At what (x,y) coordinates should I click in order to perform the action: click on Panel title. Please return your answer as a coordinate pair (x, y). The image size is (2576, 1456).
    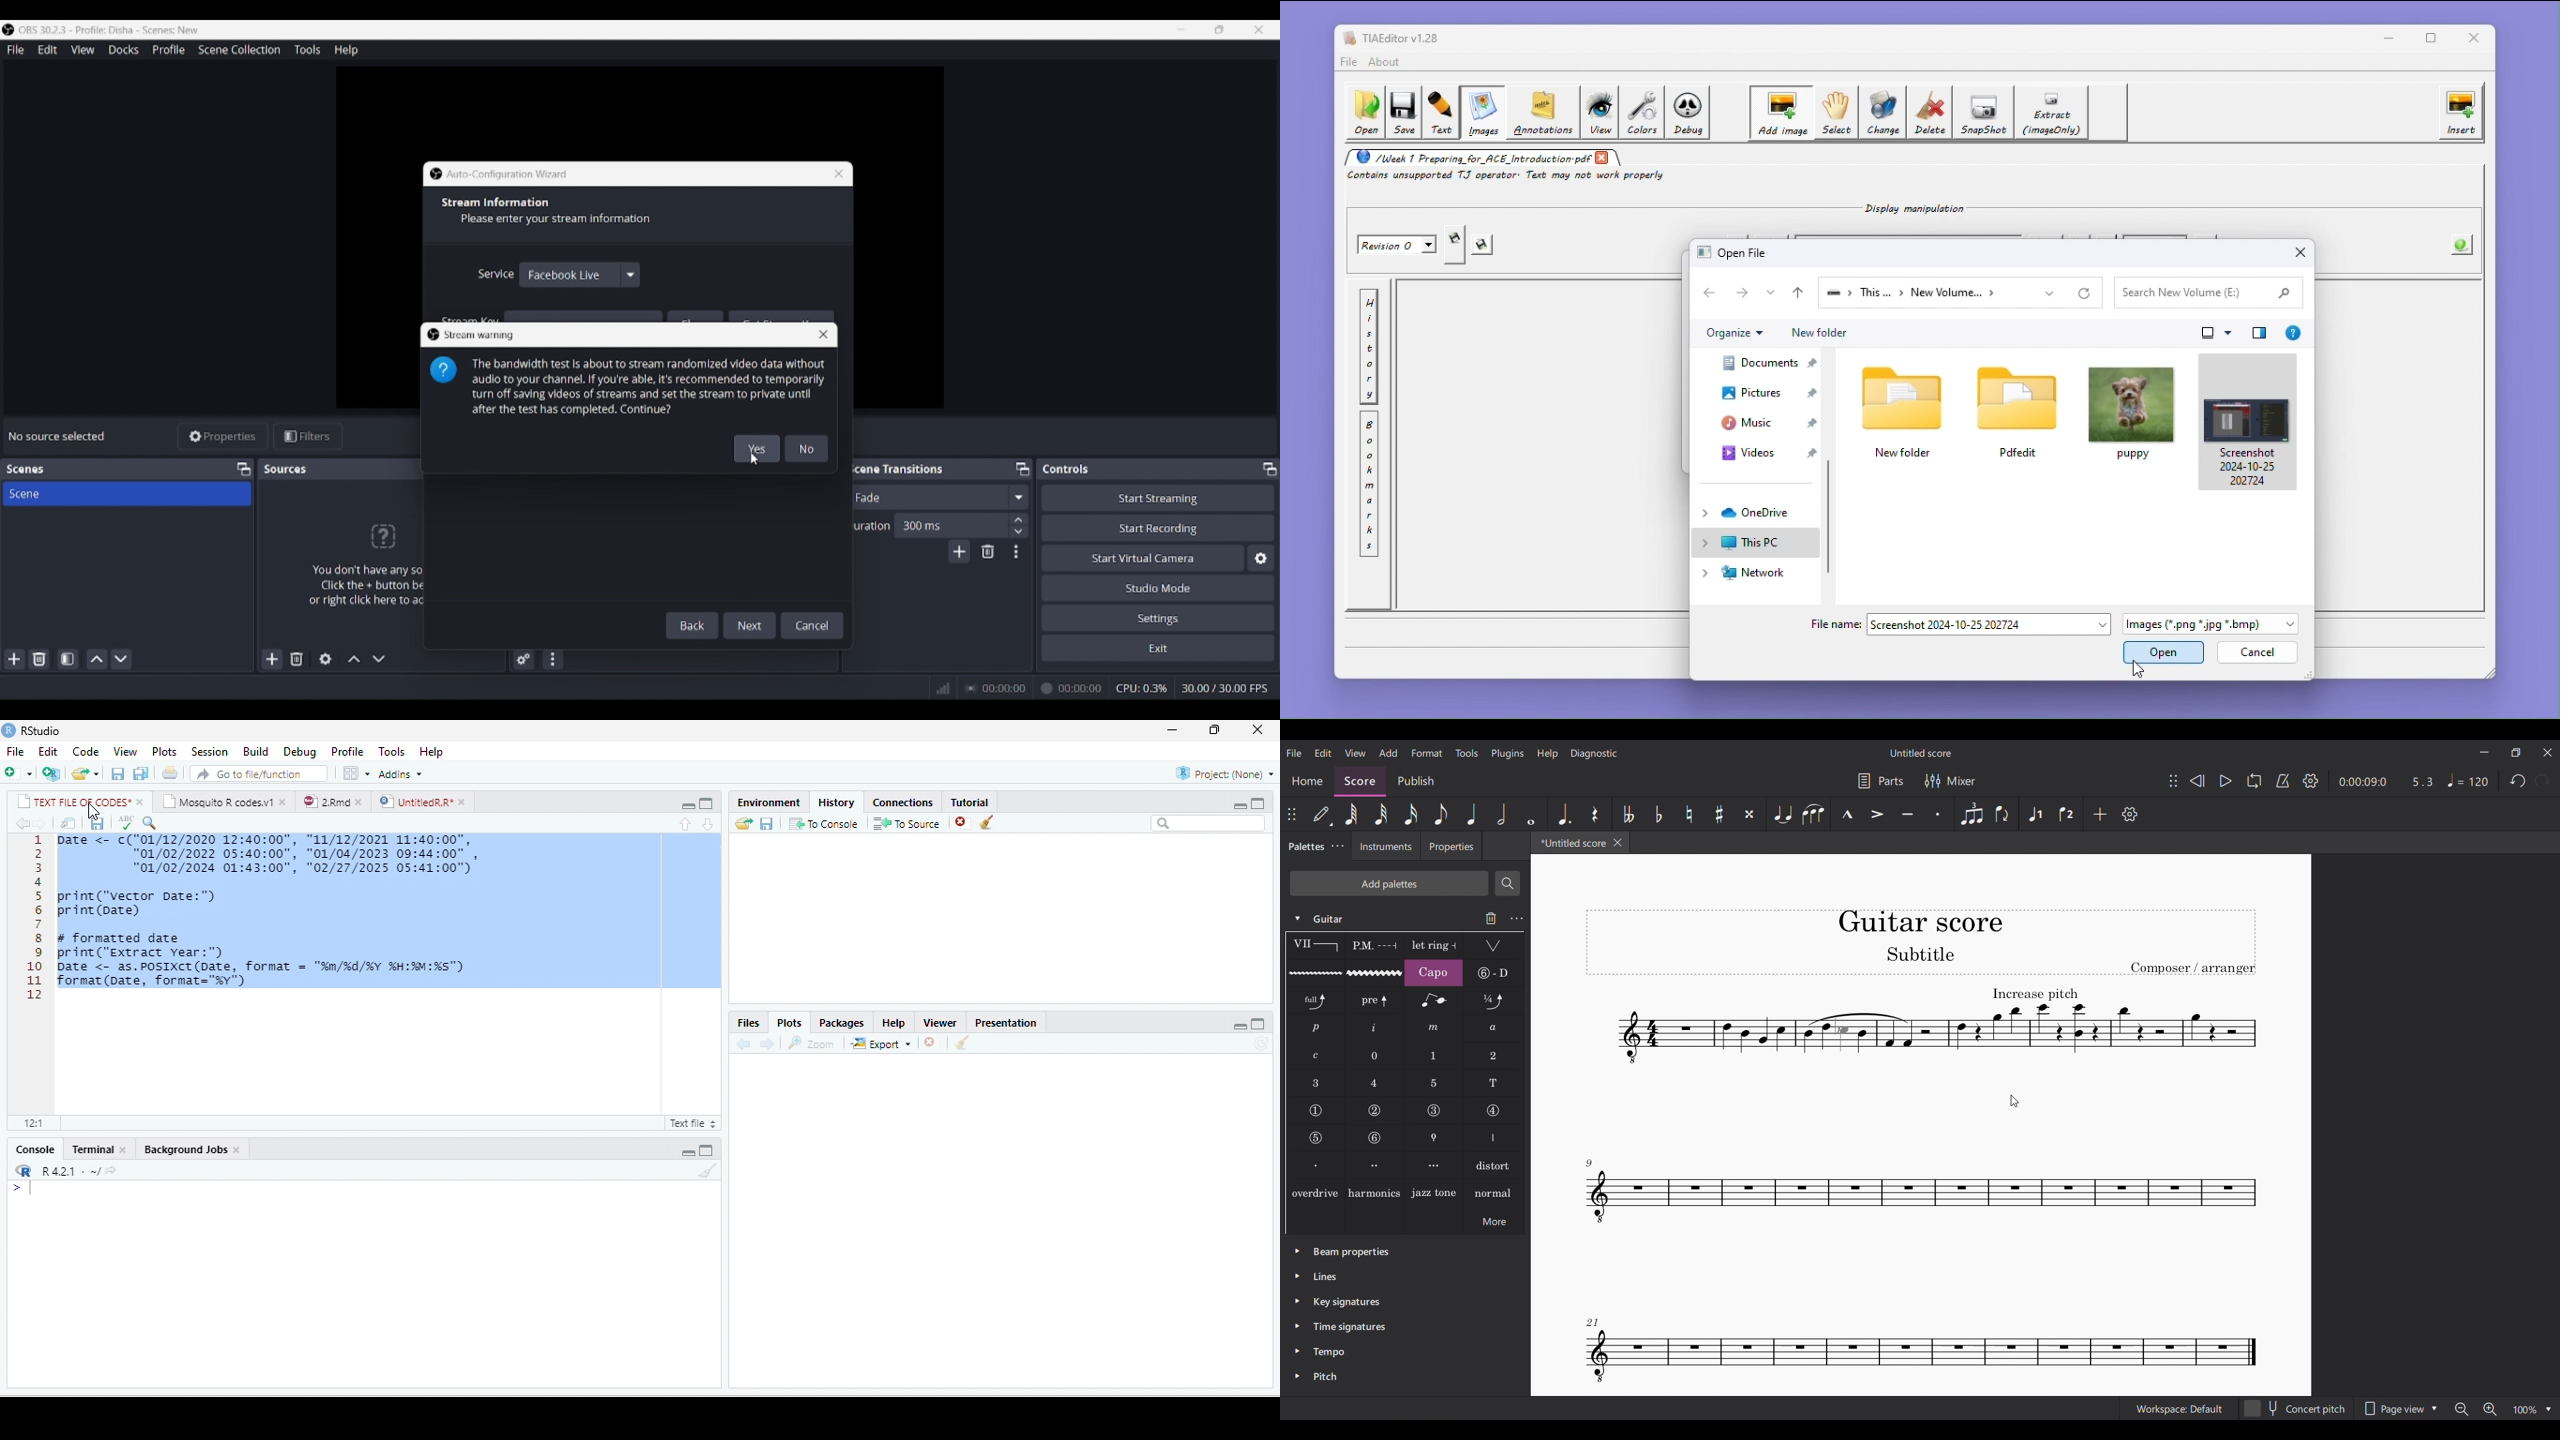
    Looking at the image, I should click on (287, 469).